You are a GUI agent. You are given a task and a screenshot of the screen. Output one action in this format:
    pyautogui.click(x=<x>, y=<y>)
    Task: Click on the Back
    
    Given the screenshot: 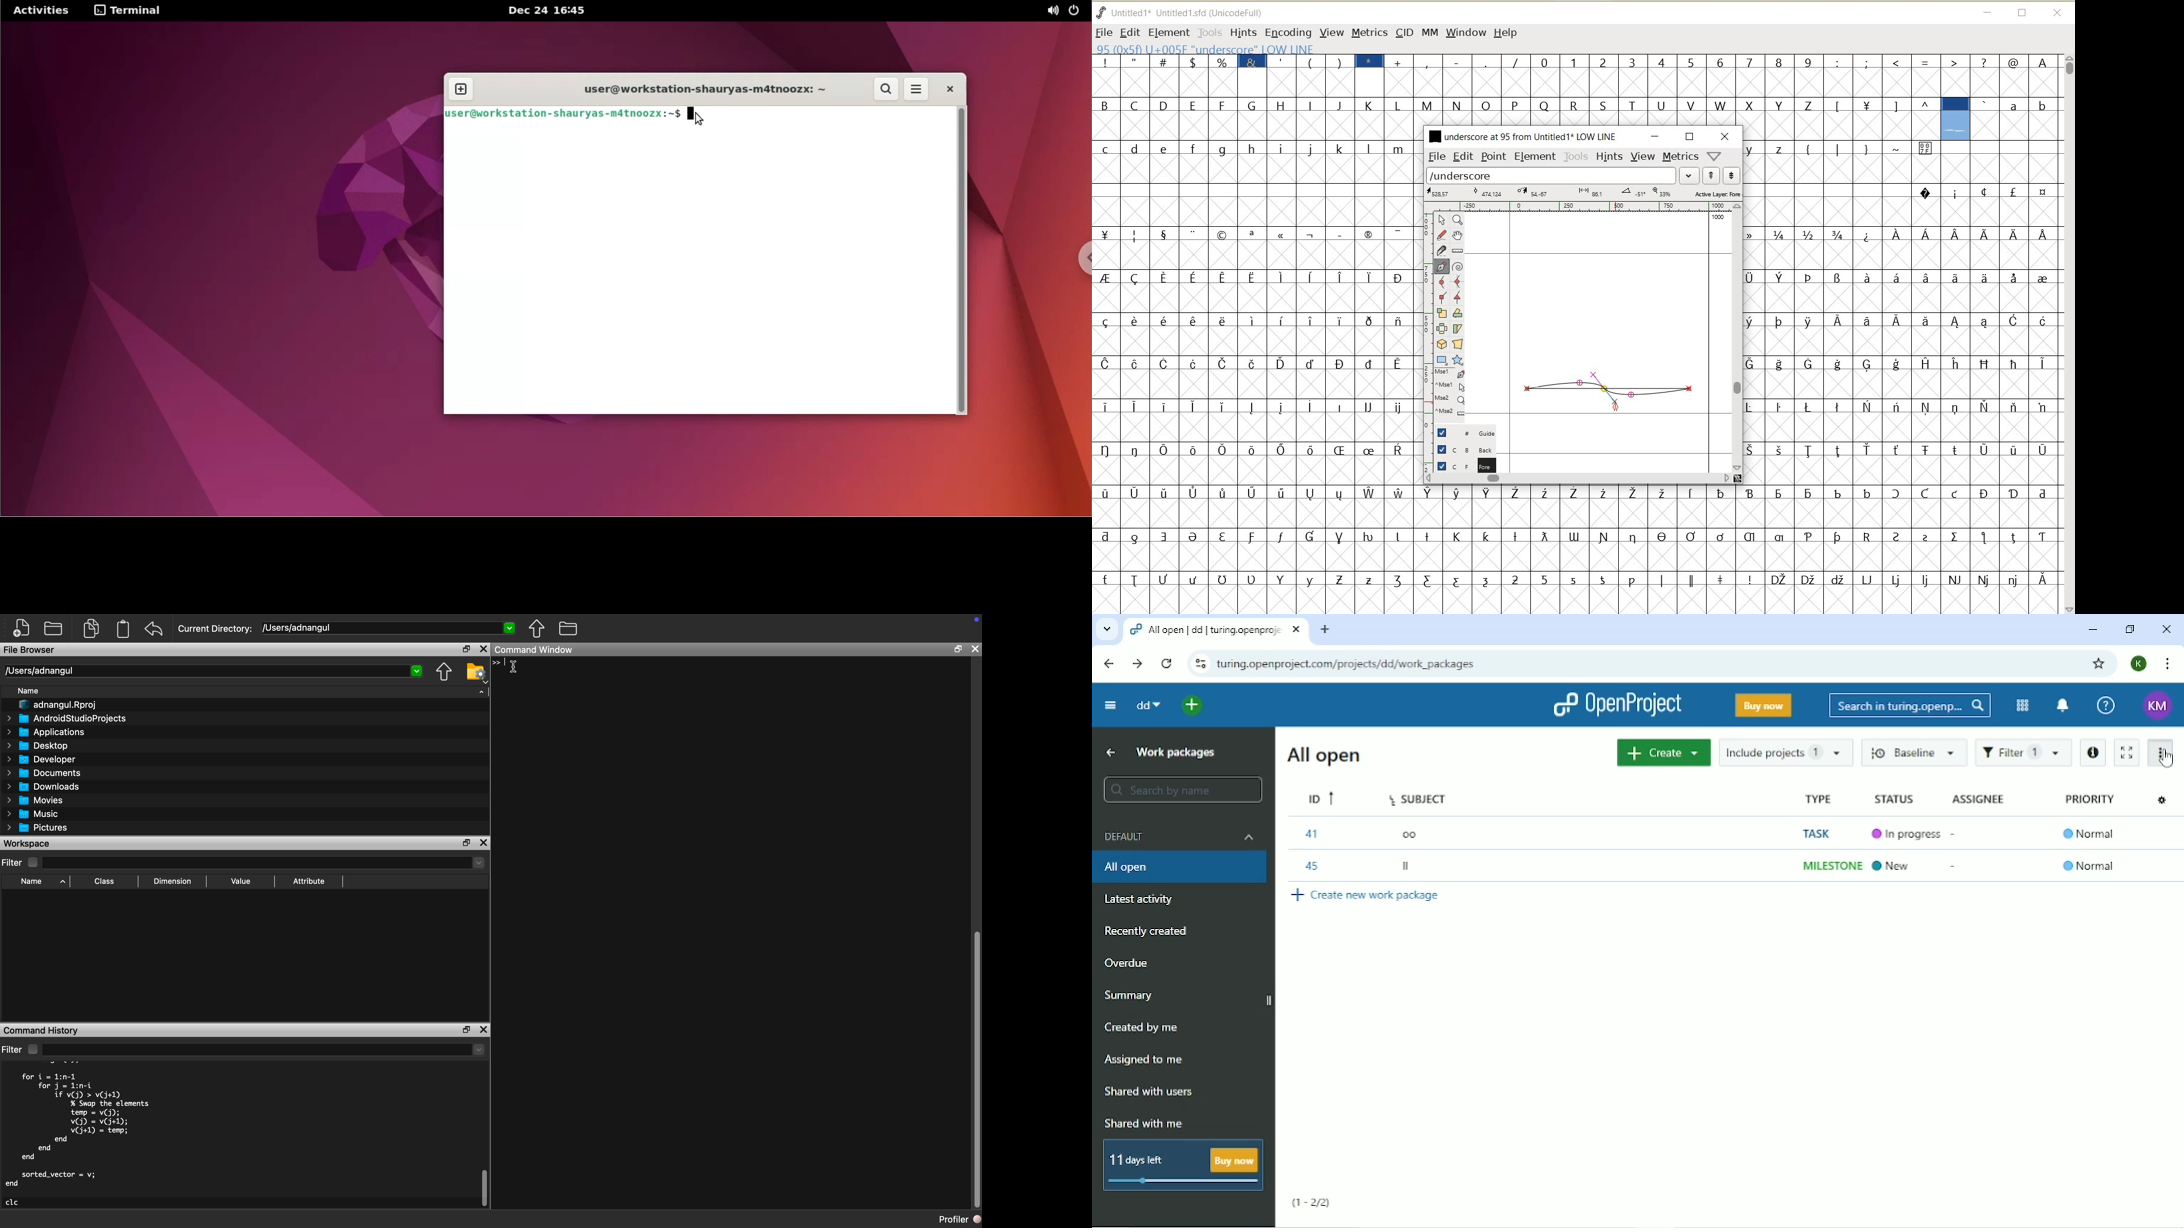 What is the action you would take?
    pyautogui.click(x=1110, y=663)
    